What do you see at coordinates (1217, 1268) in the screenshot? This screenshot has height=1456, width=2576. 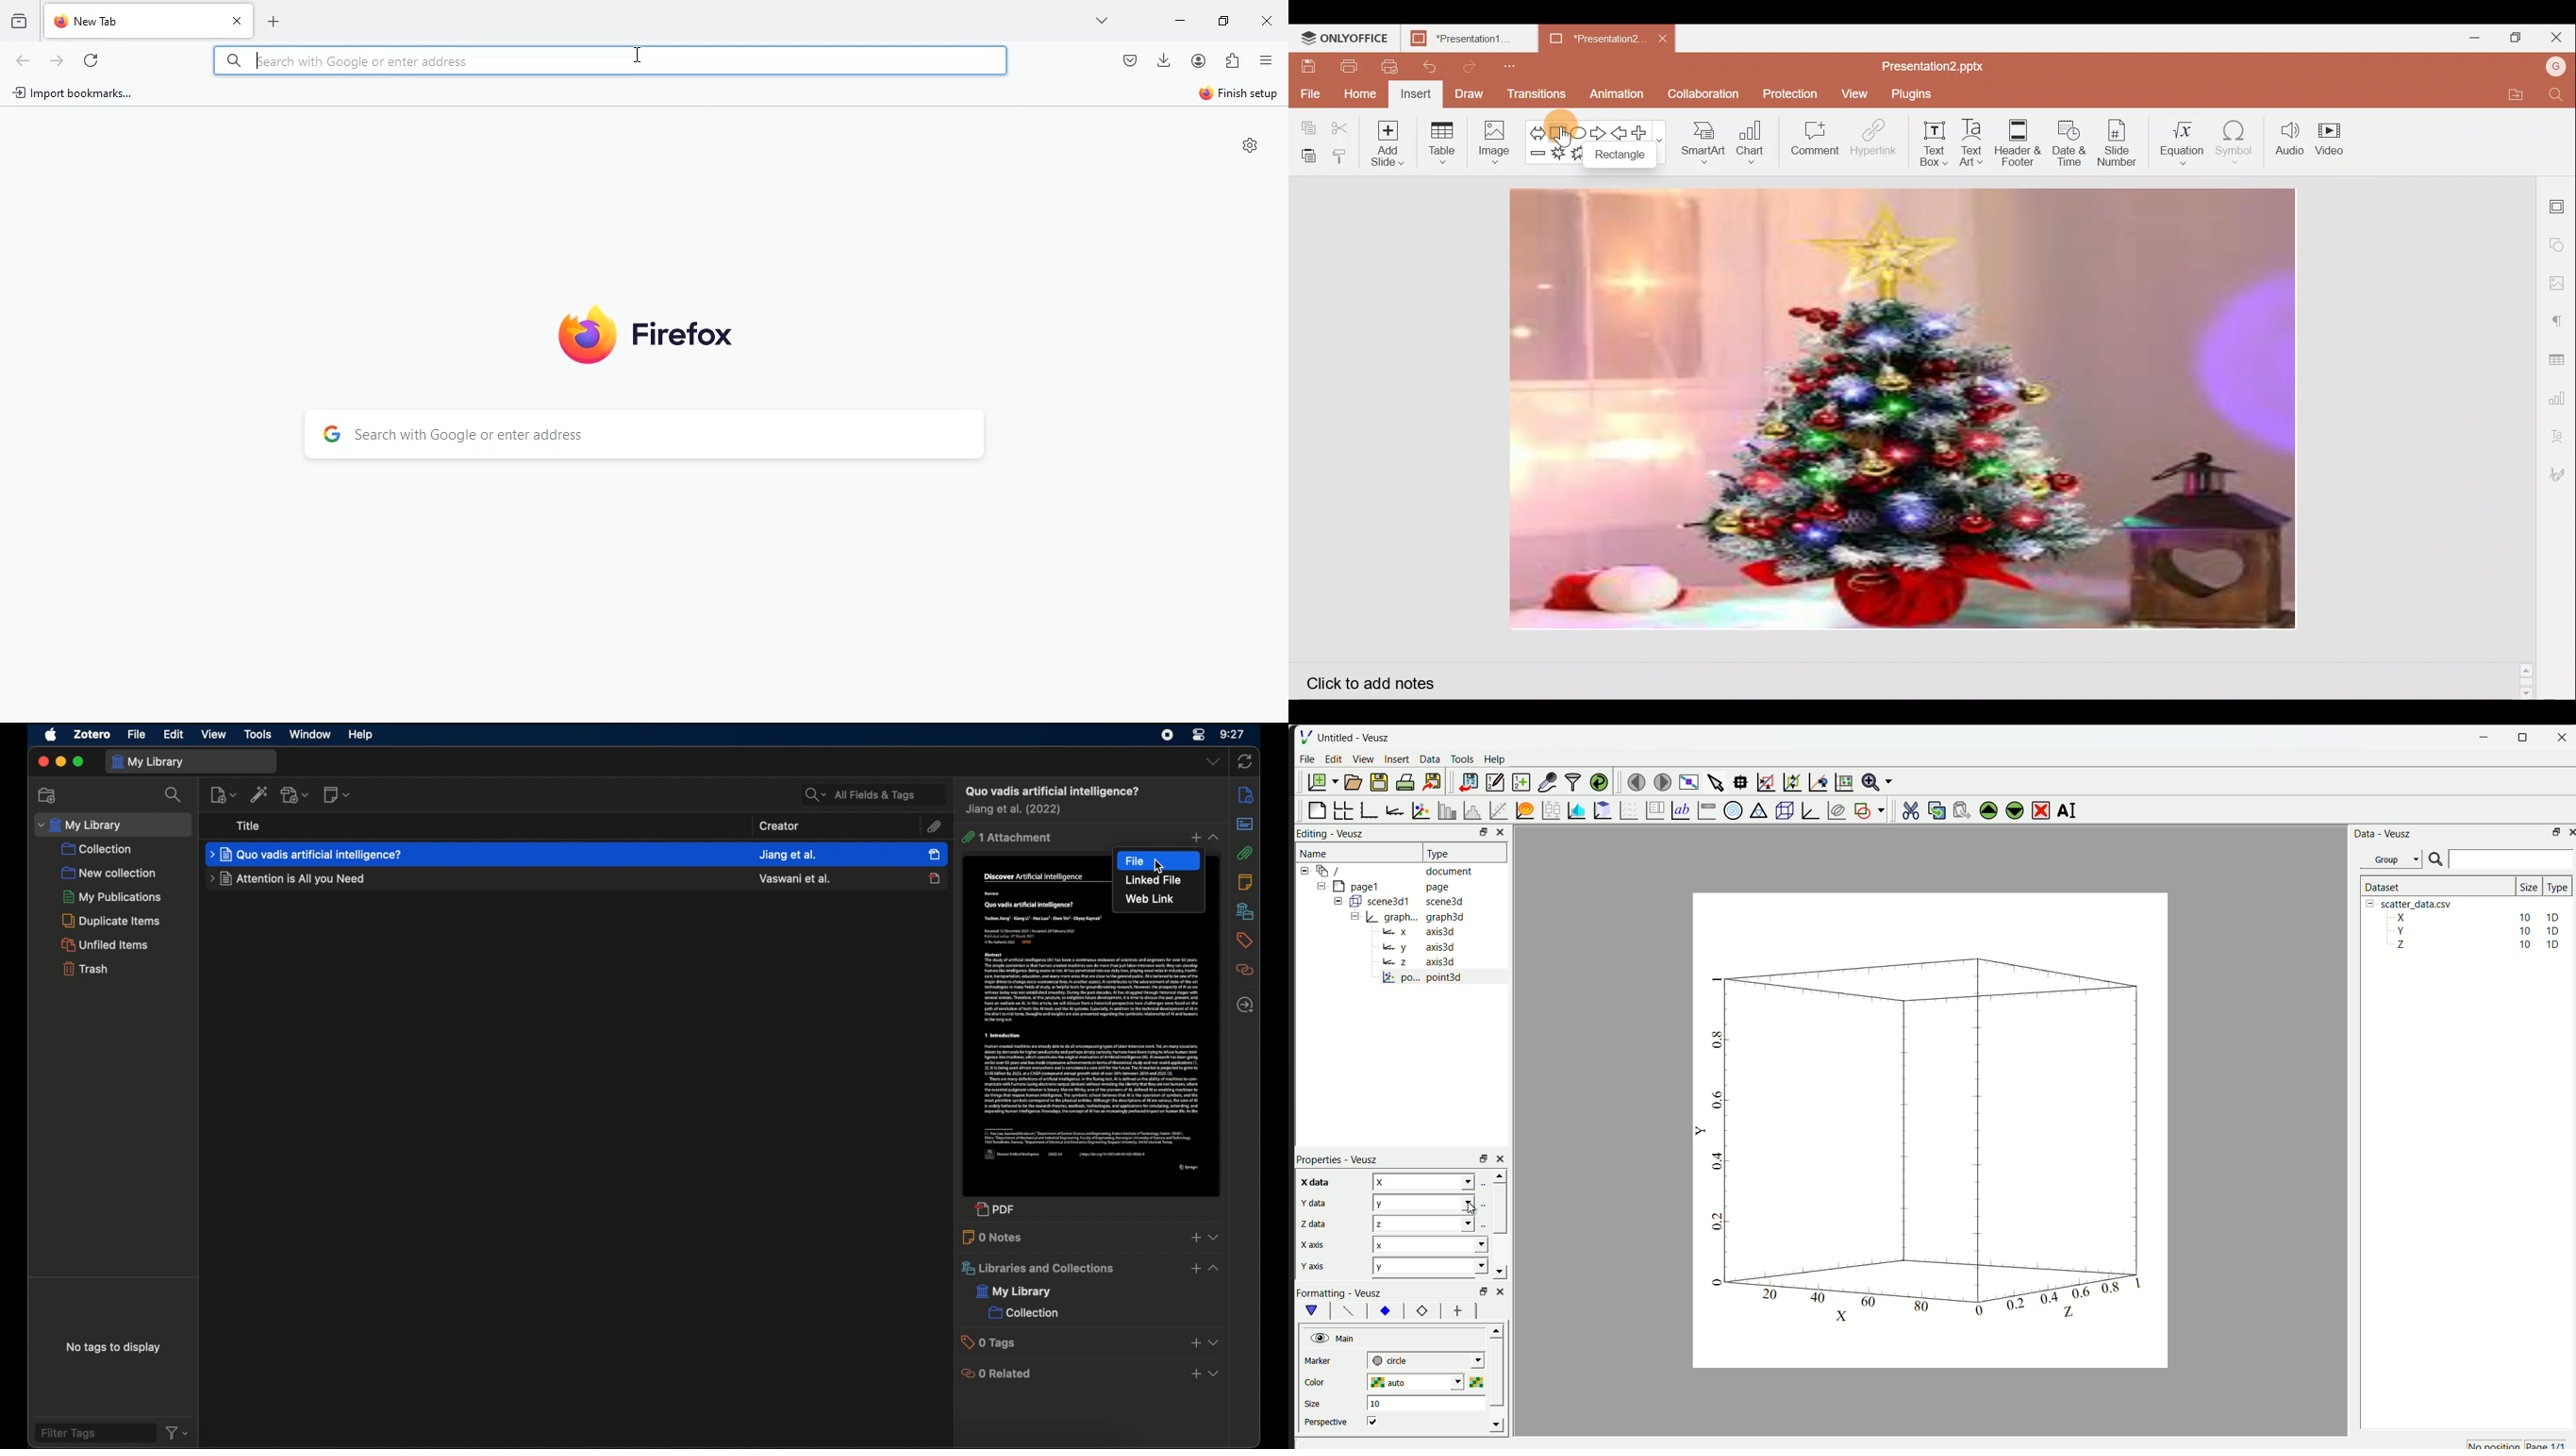 I see `dropdown menu opened` at bounding box center [1217, 1268].